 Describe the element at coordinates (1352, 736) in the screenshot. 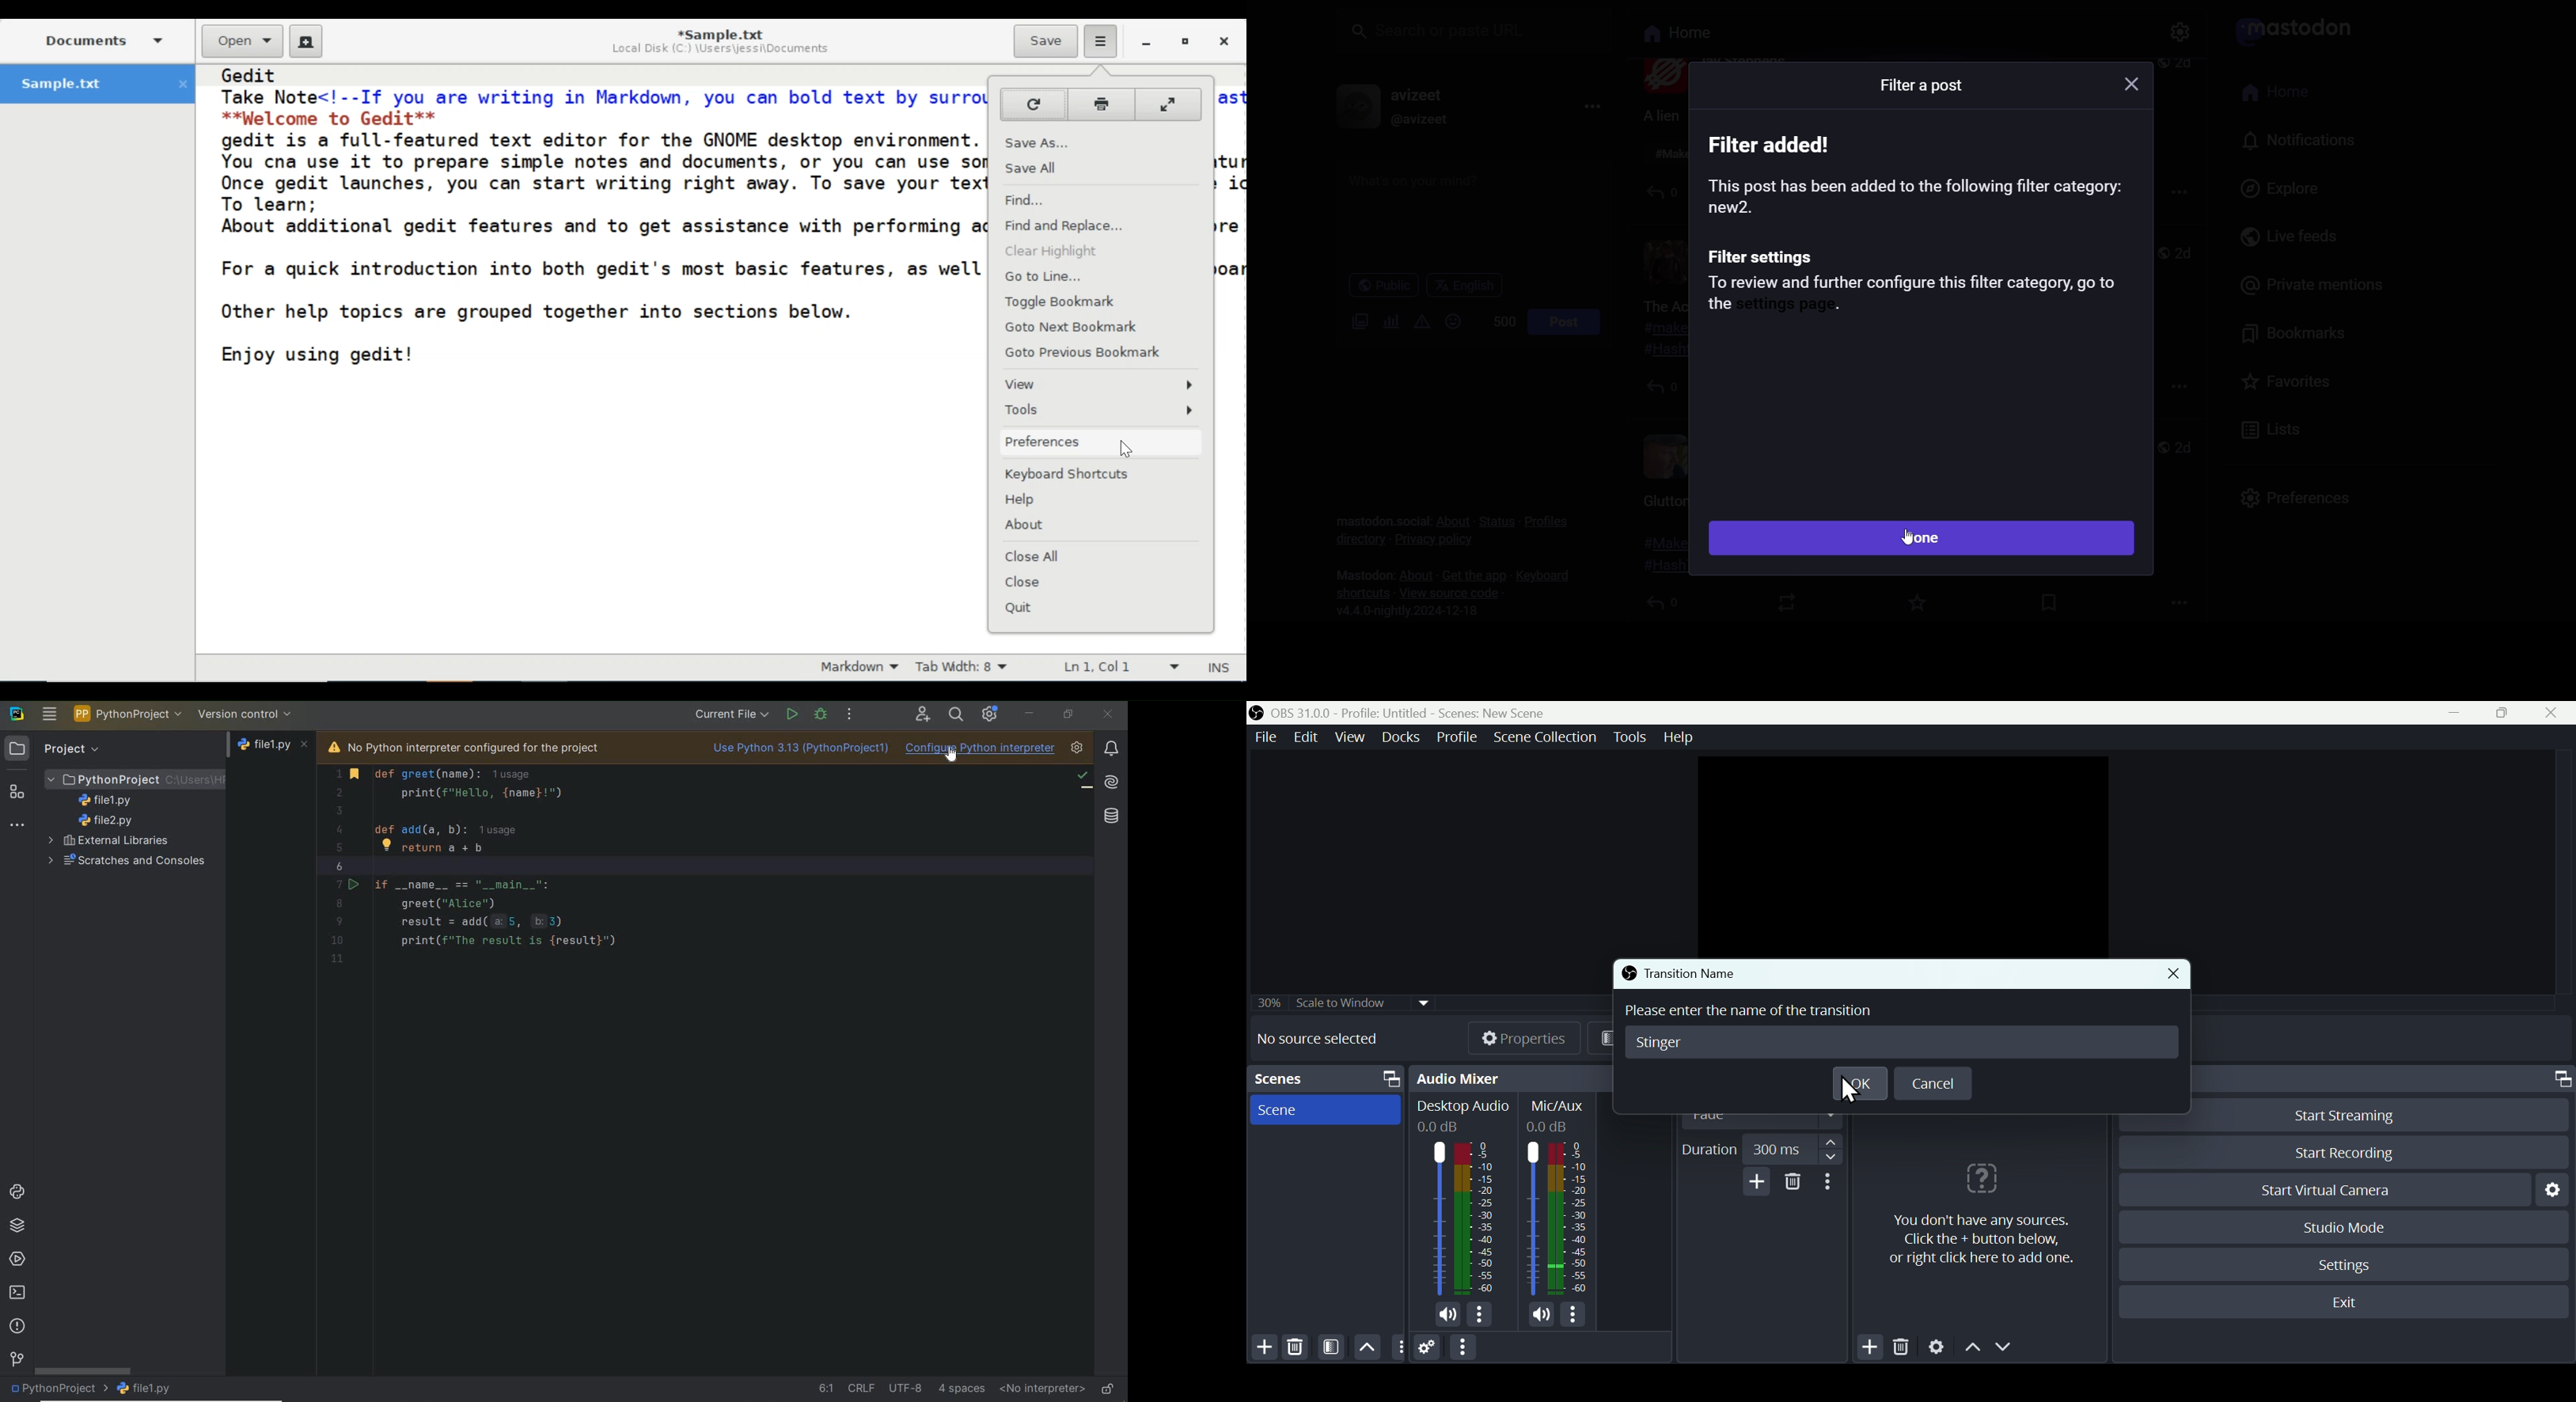

I see `` at that location.